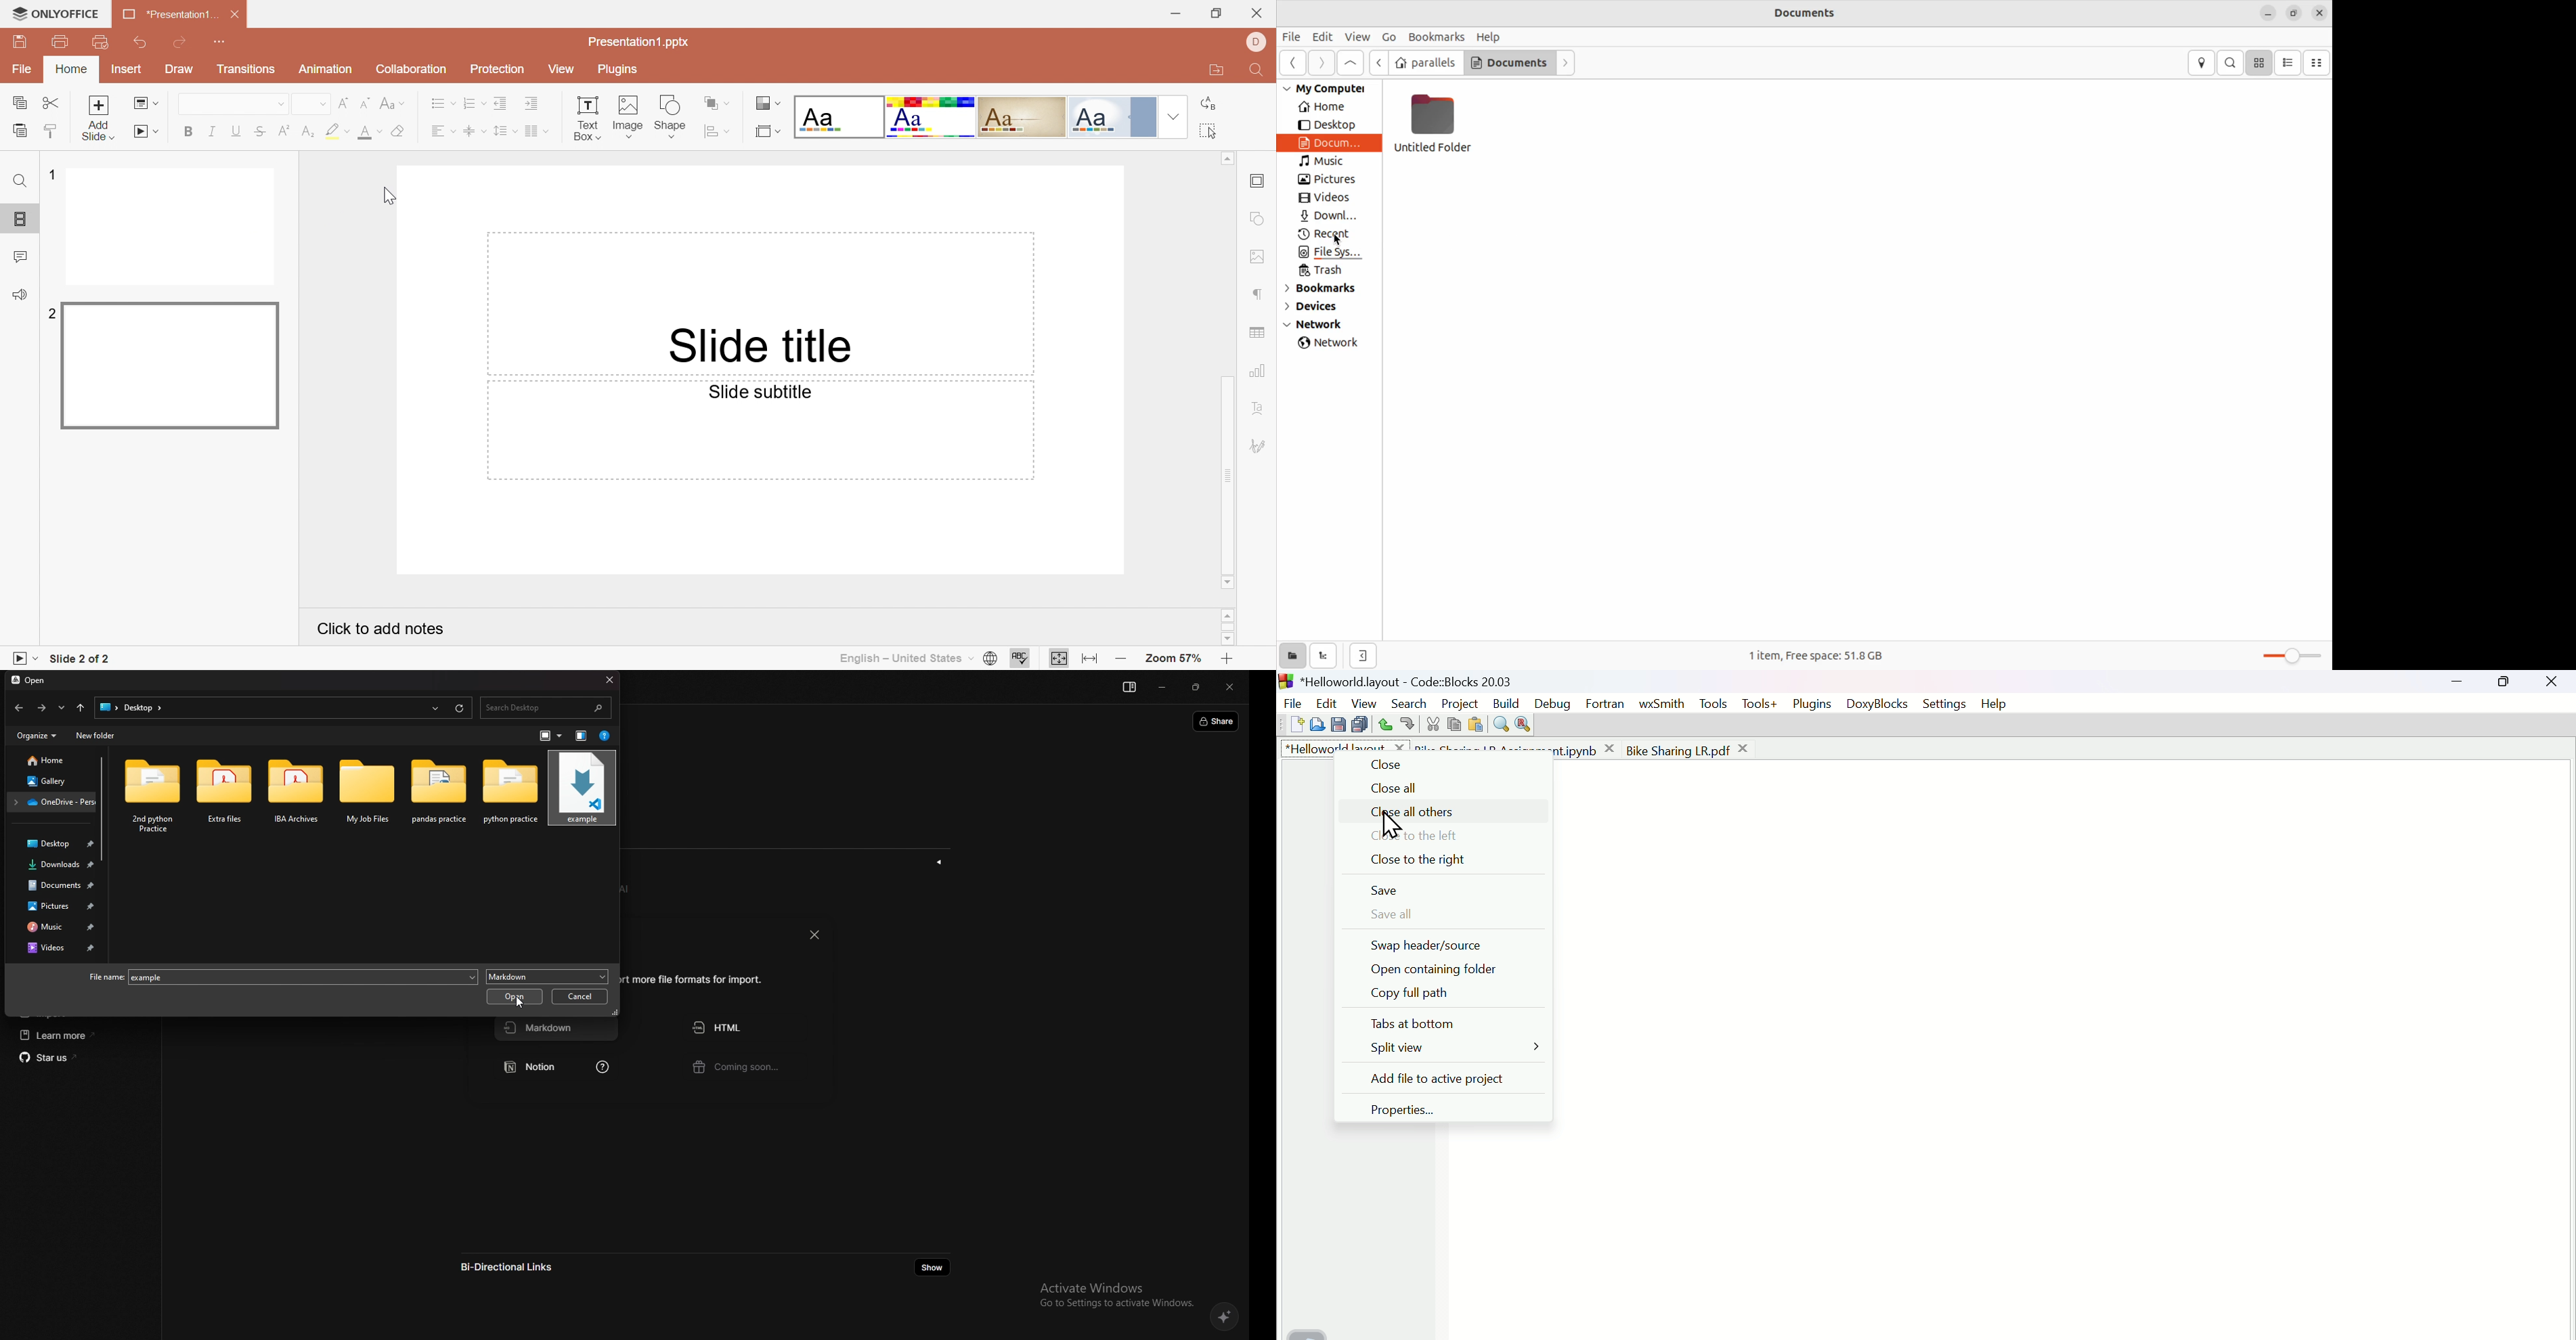 This screenshot has width=2576, height=1344. What do you see at coordinates (1230, 660) in the screenshot?
I see `Zoom in` at bounding box center [1230, 660].